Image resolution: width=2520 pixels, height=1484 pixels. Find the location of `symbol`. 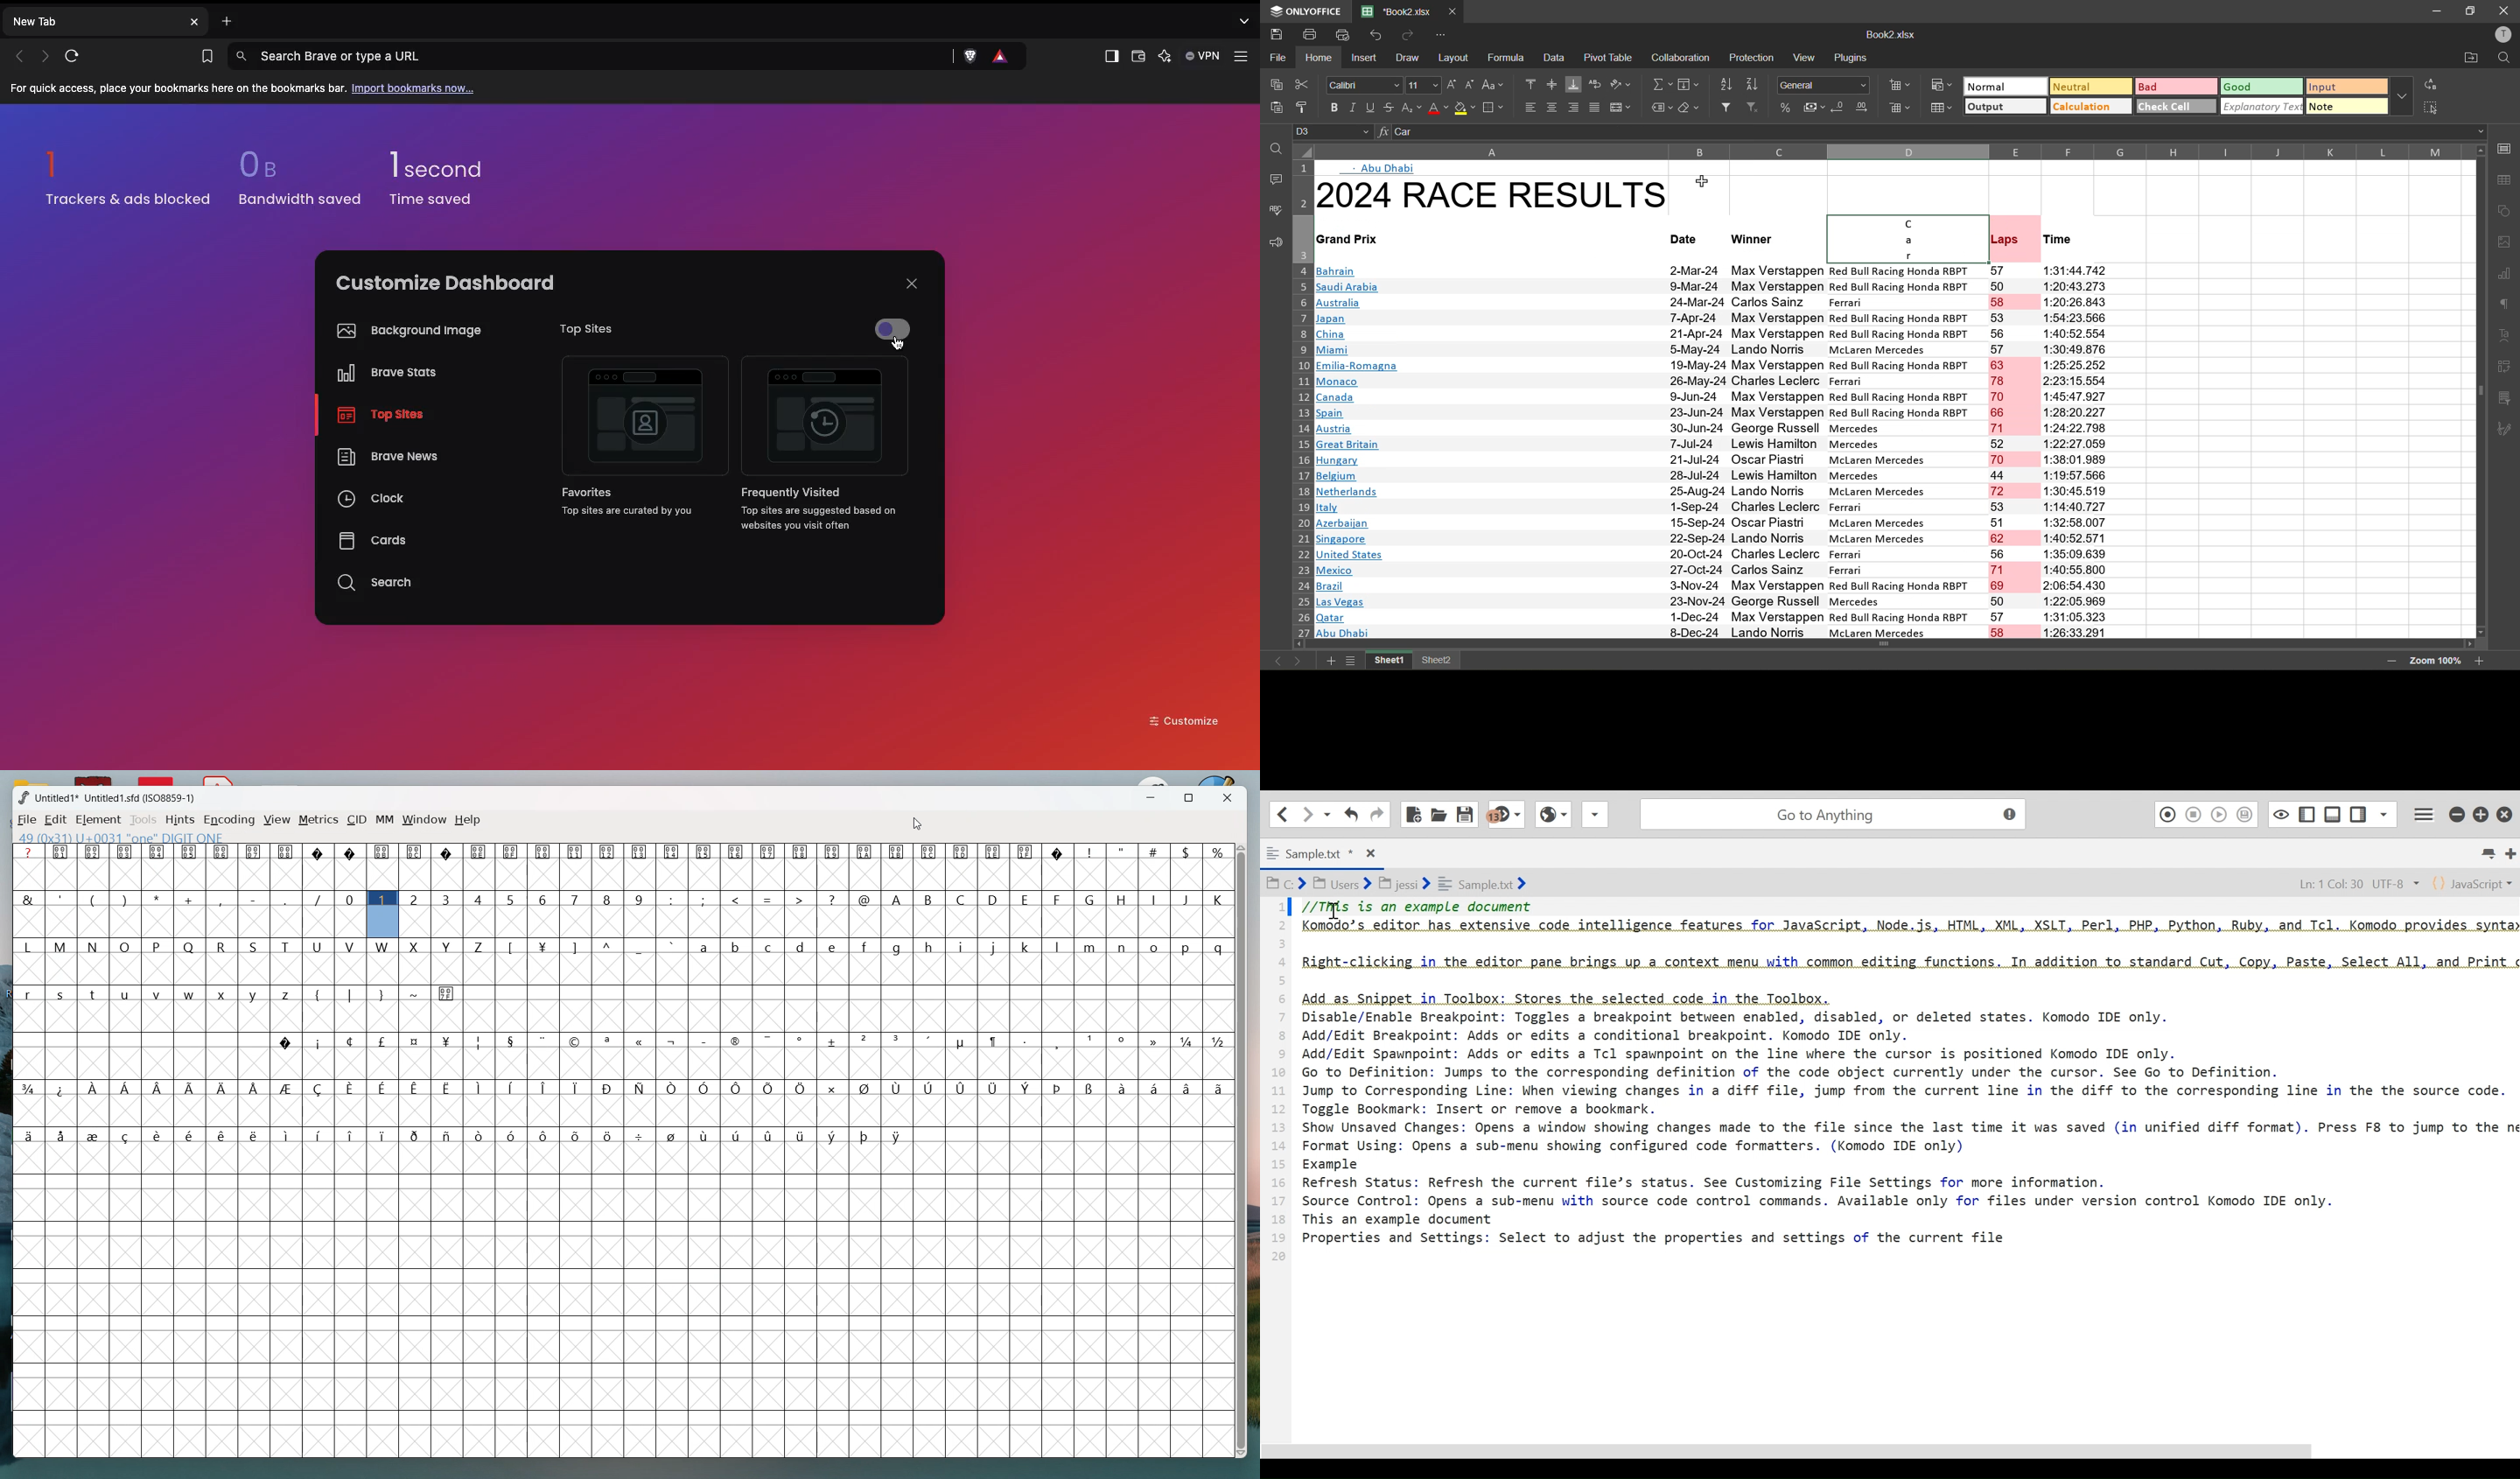

symbol is located at coordinates (961, 1041).